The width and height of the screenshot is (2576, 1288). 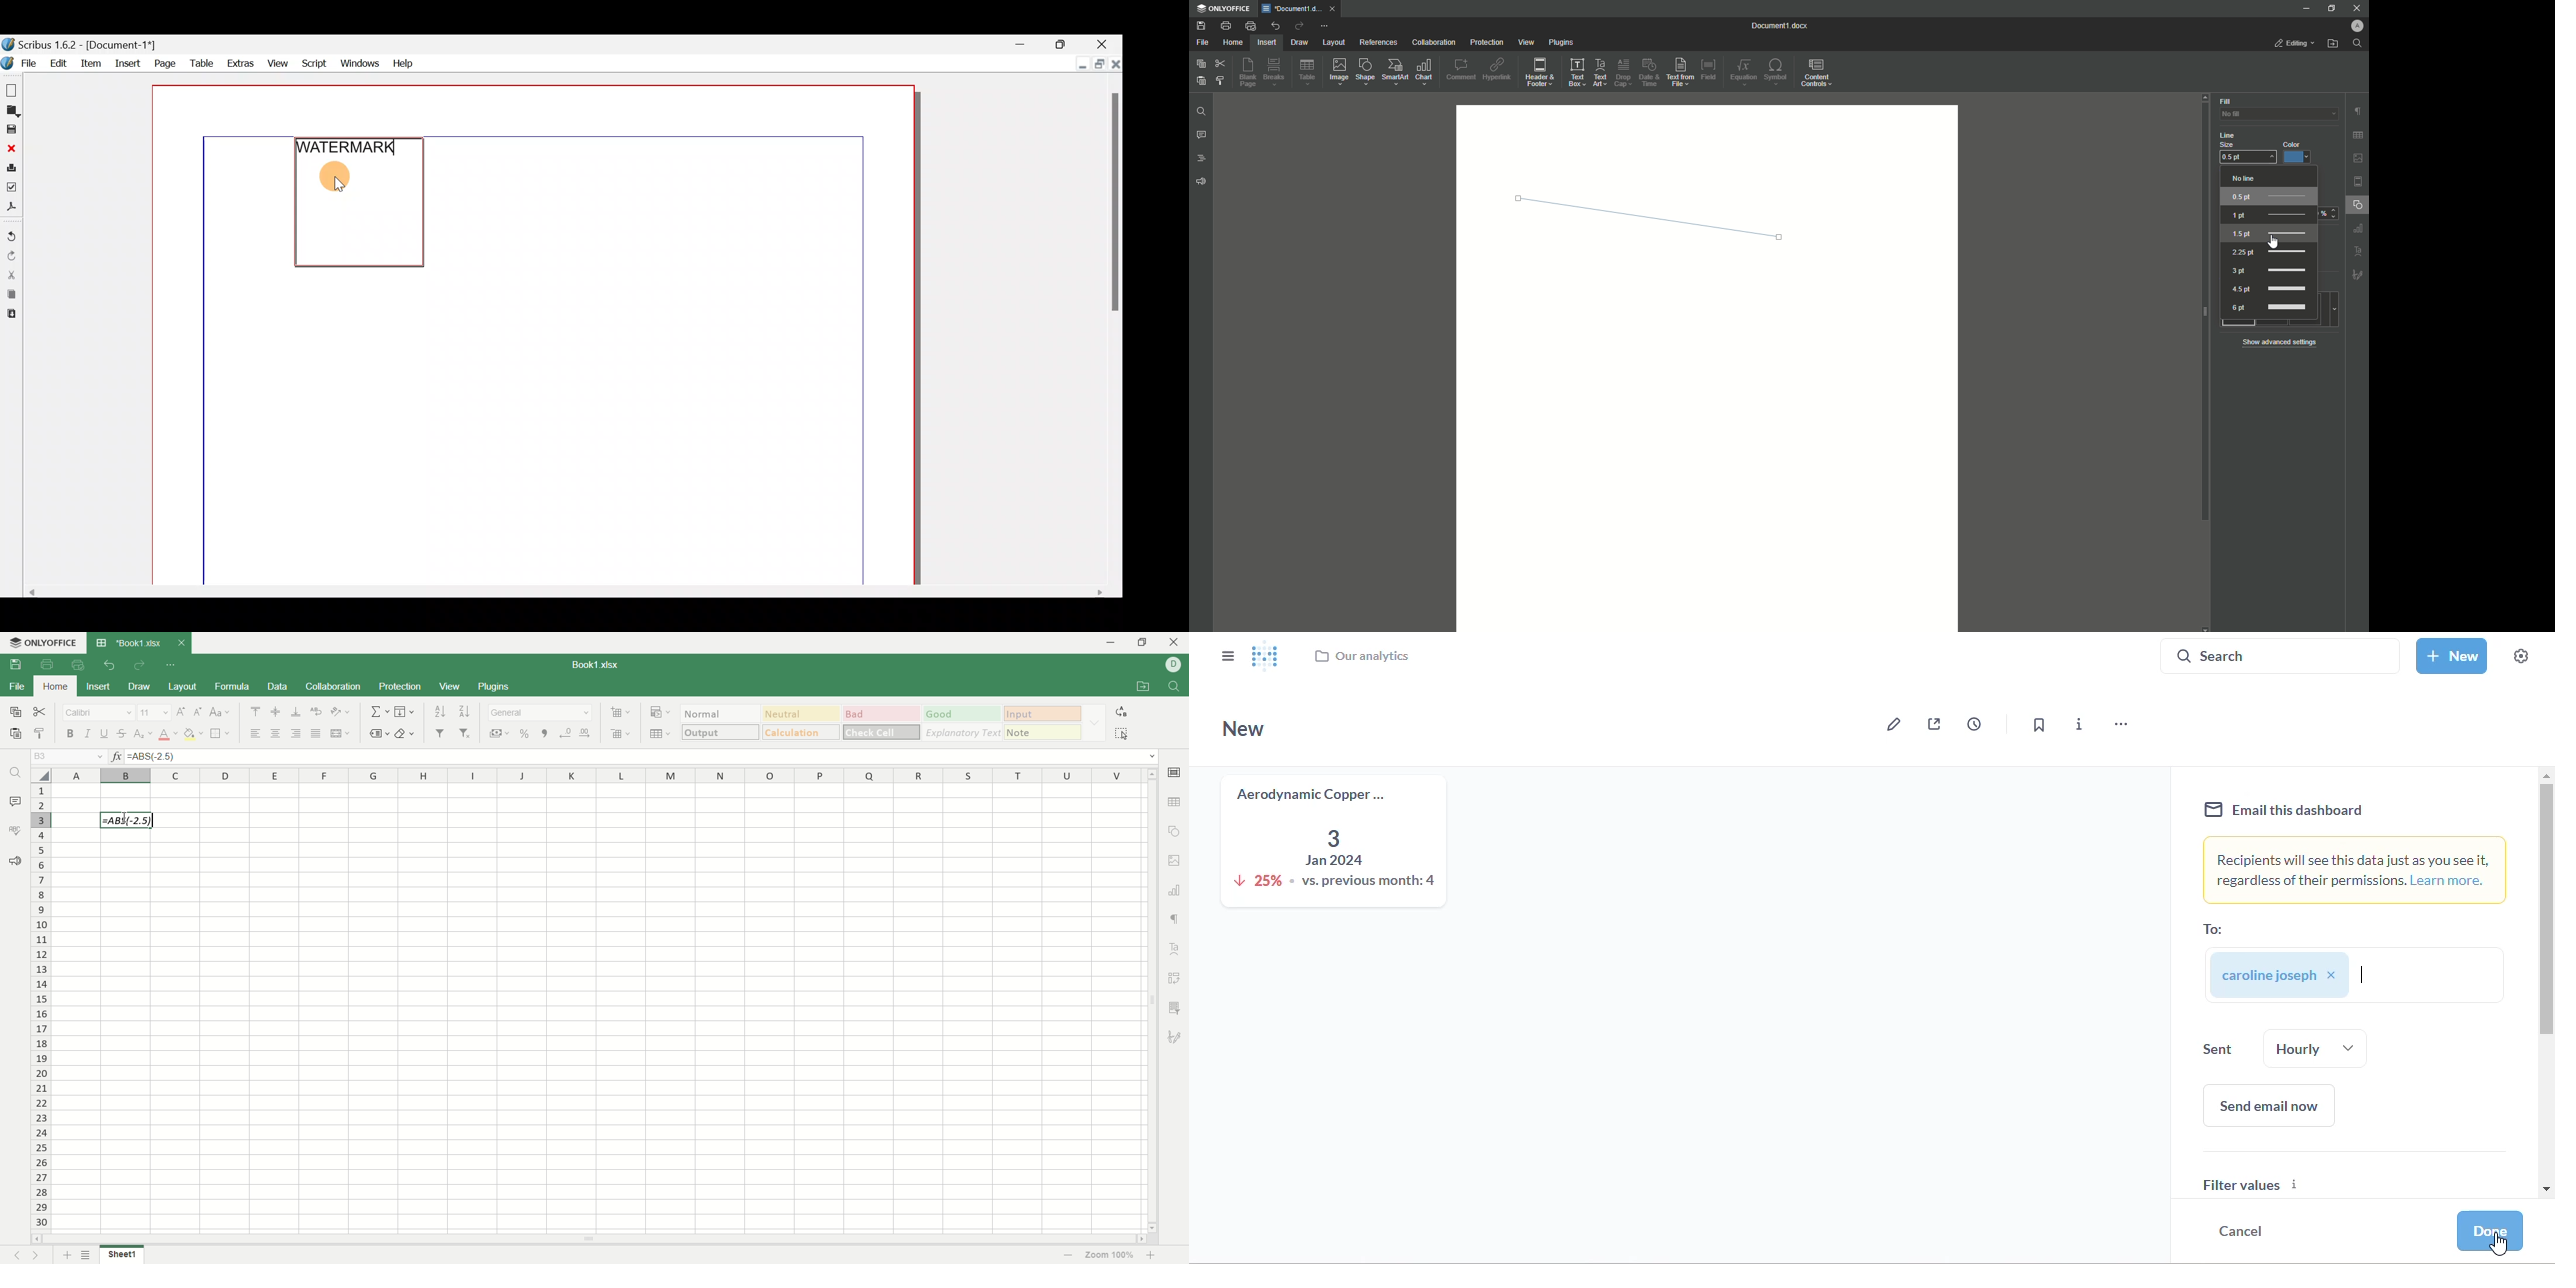 I want to click on Shape Settings, so click(x=2357, y=207).